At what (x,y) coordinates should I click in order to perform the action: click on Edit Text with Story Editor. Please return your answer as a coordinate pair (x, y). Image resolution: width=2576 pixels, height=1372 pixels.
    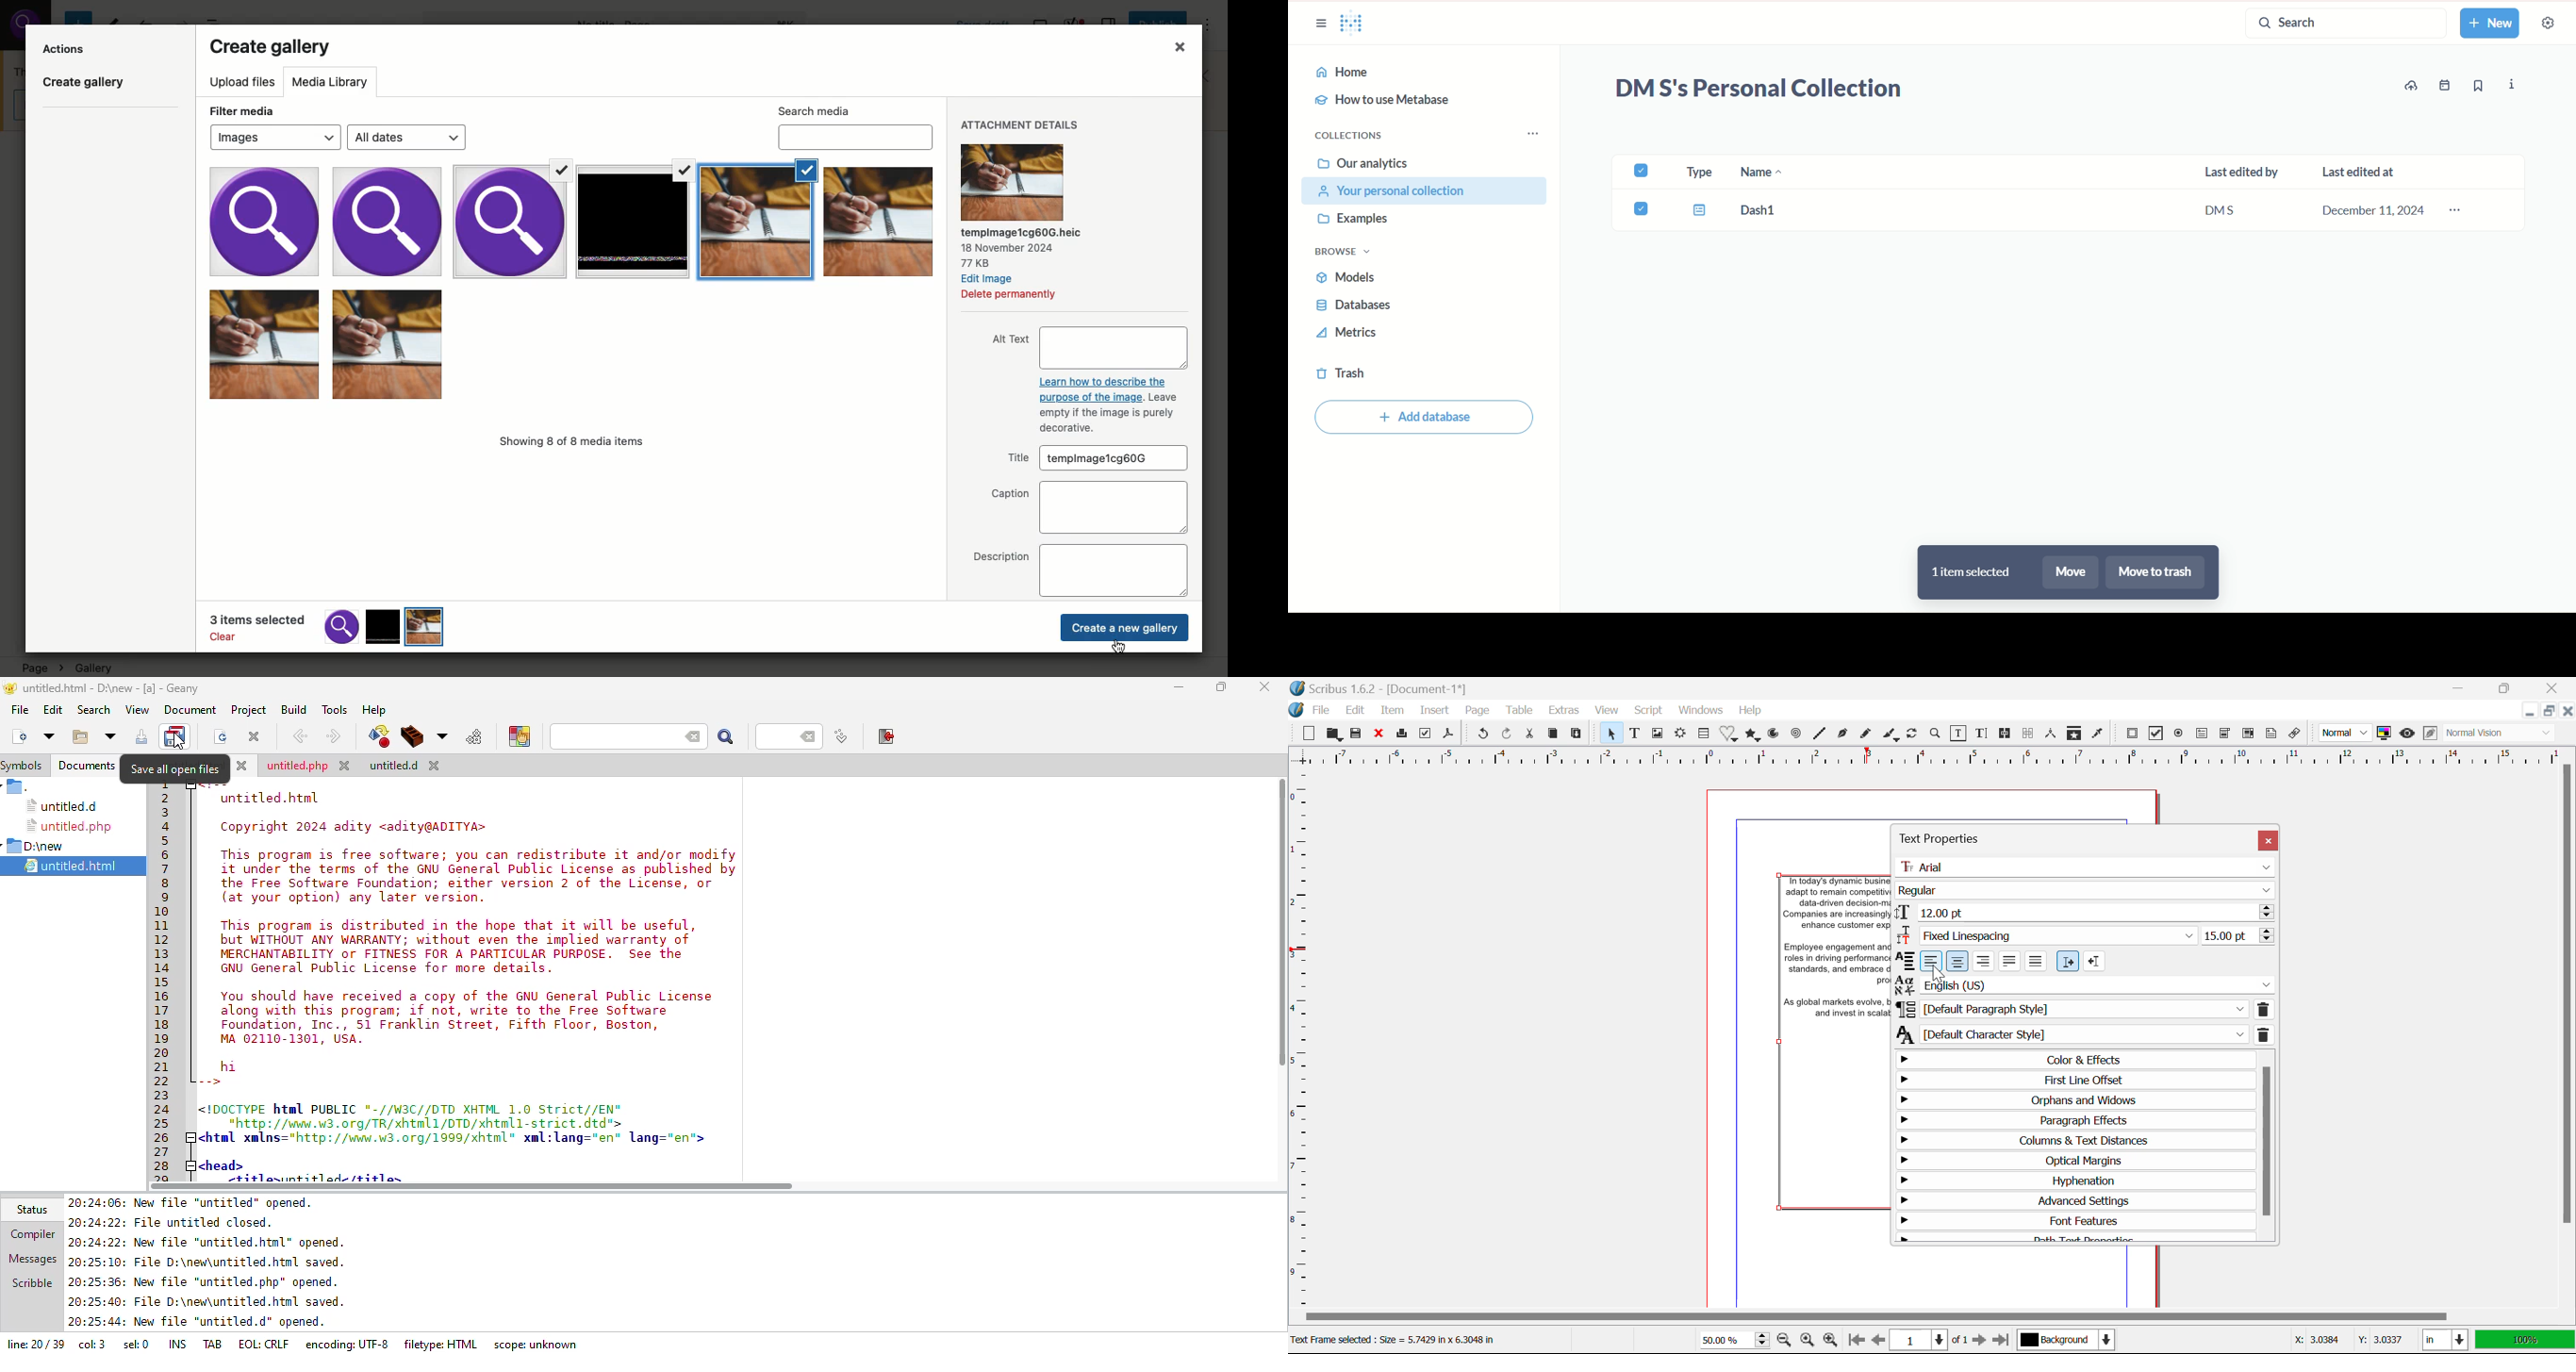
    Looking at the image, I should click on (1984, 733).